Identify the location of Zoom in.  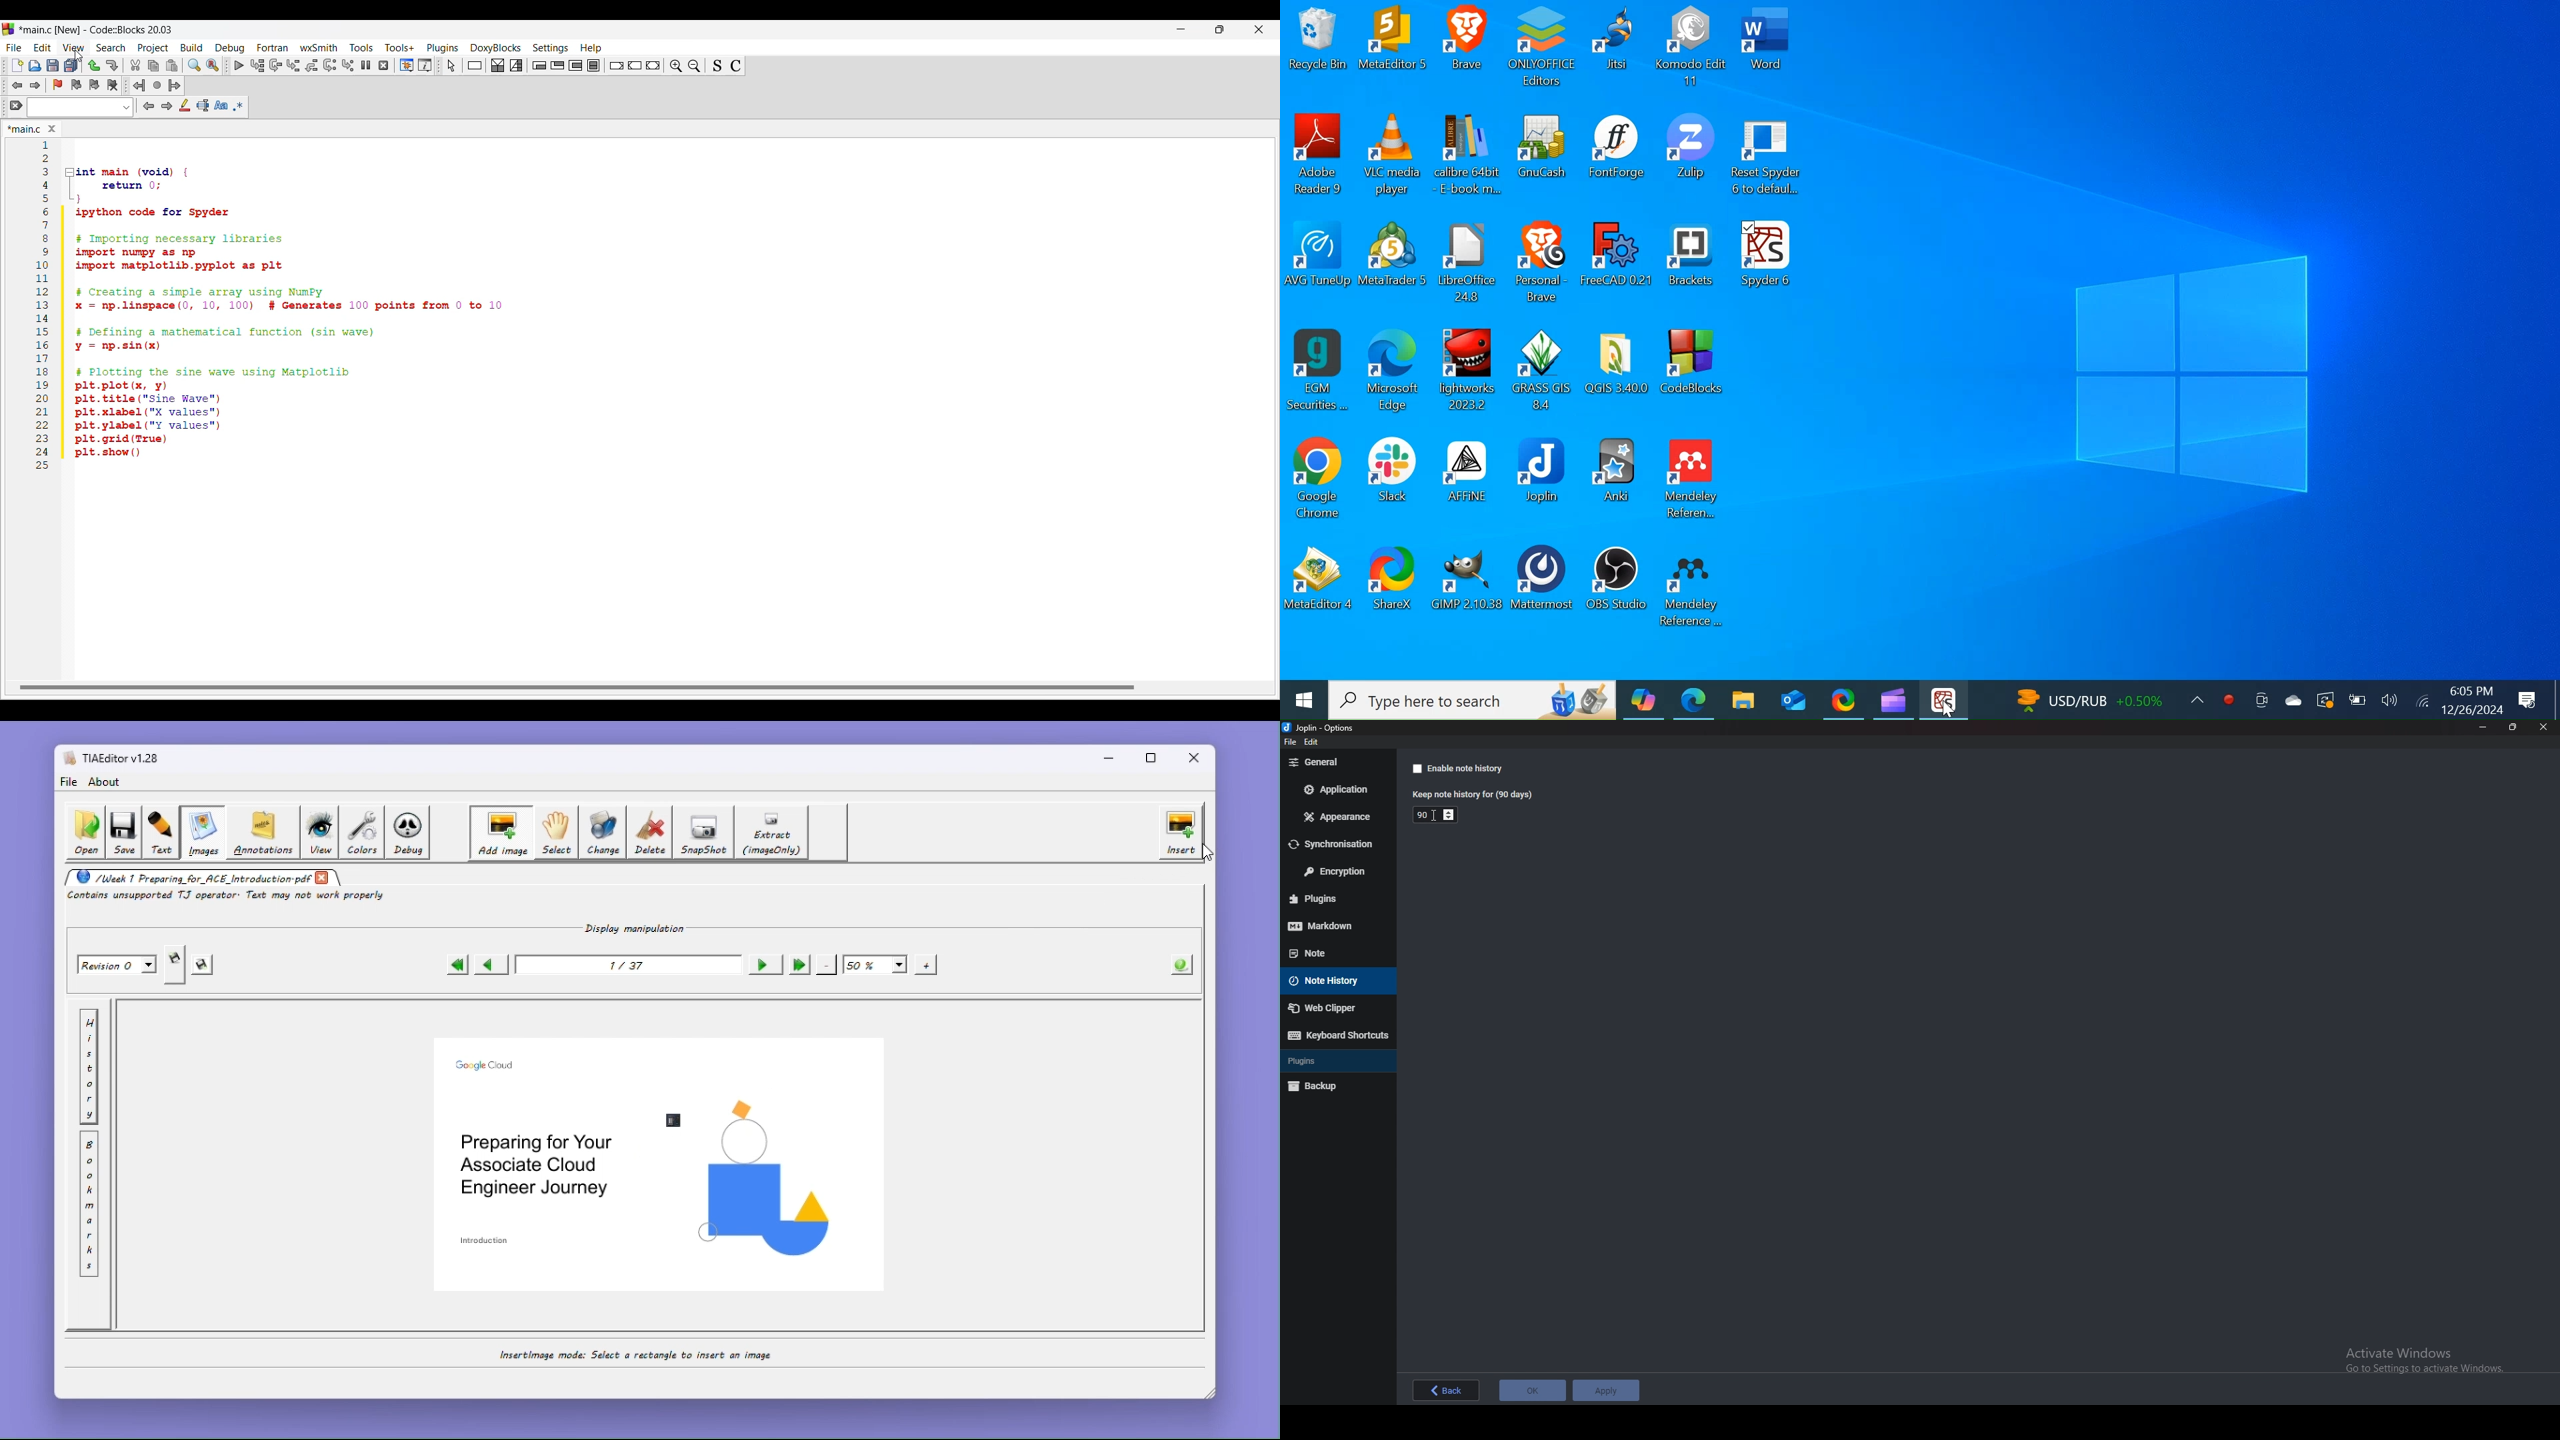
(676, 65).